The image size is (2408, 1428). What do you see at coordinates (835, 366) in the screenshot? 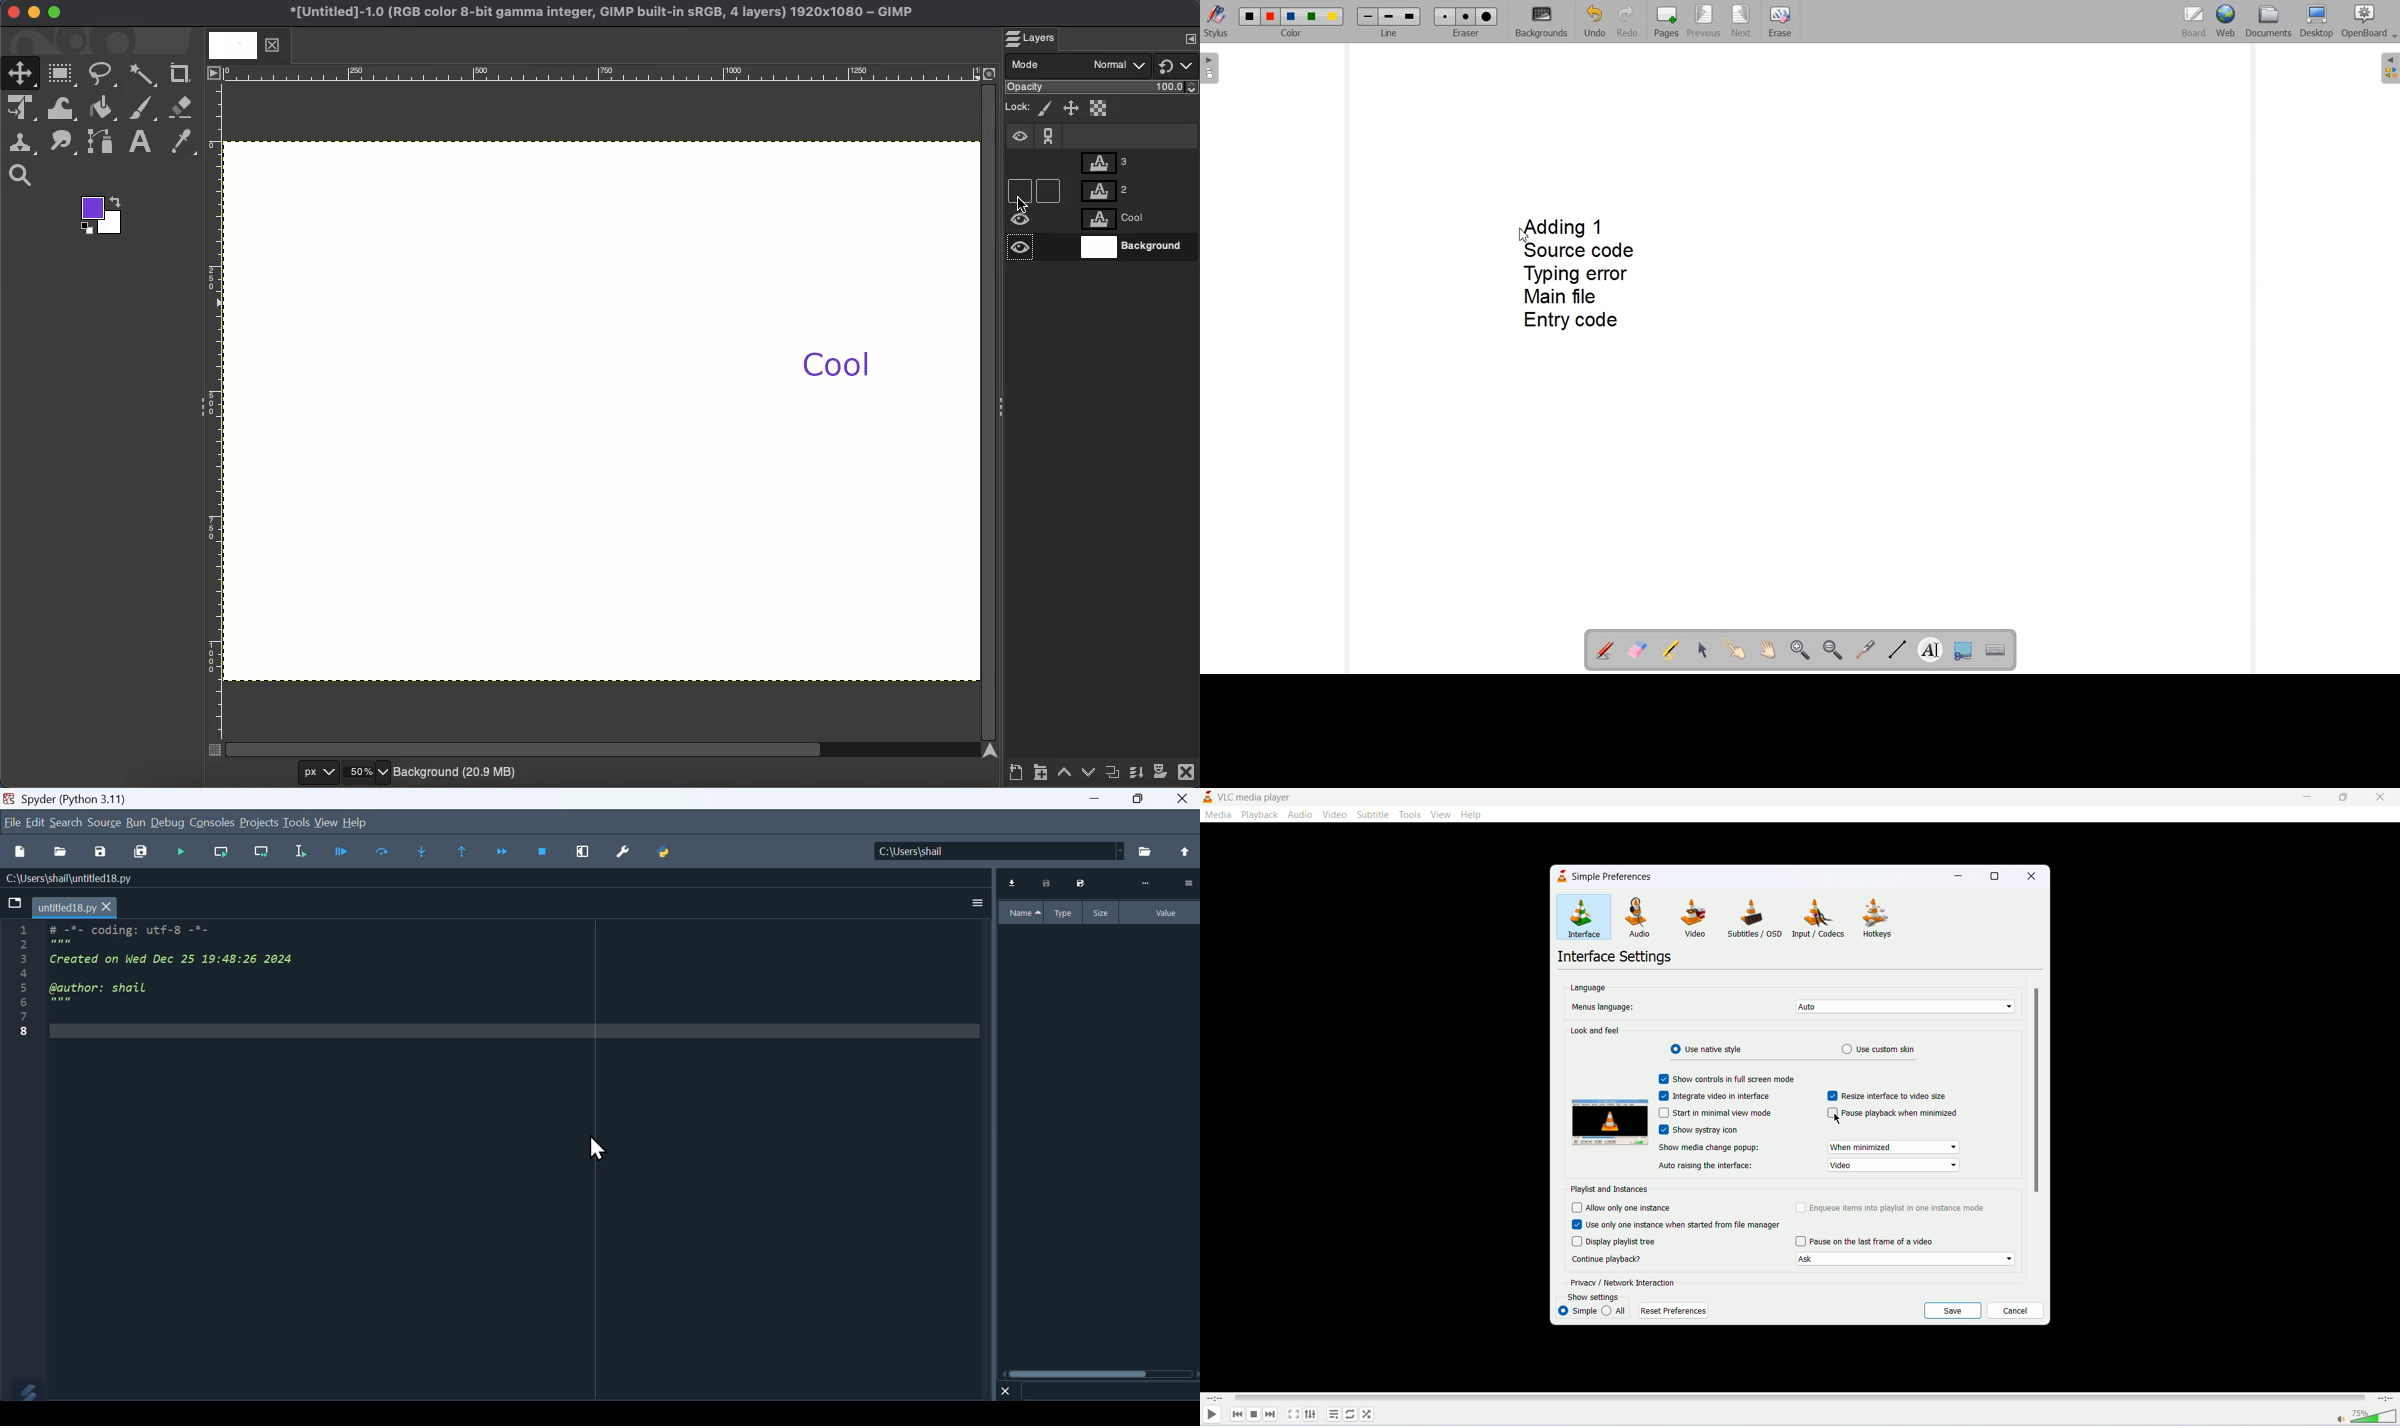
I see `Cool` at bounding box center [835, 366].